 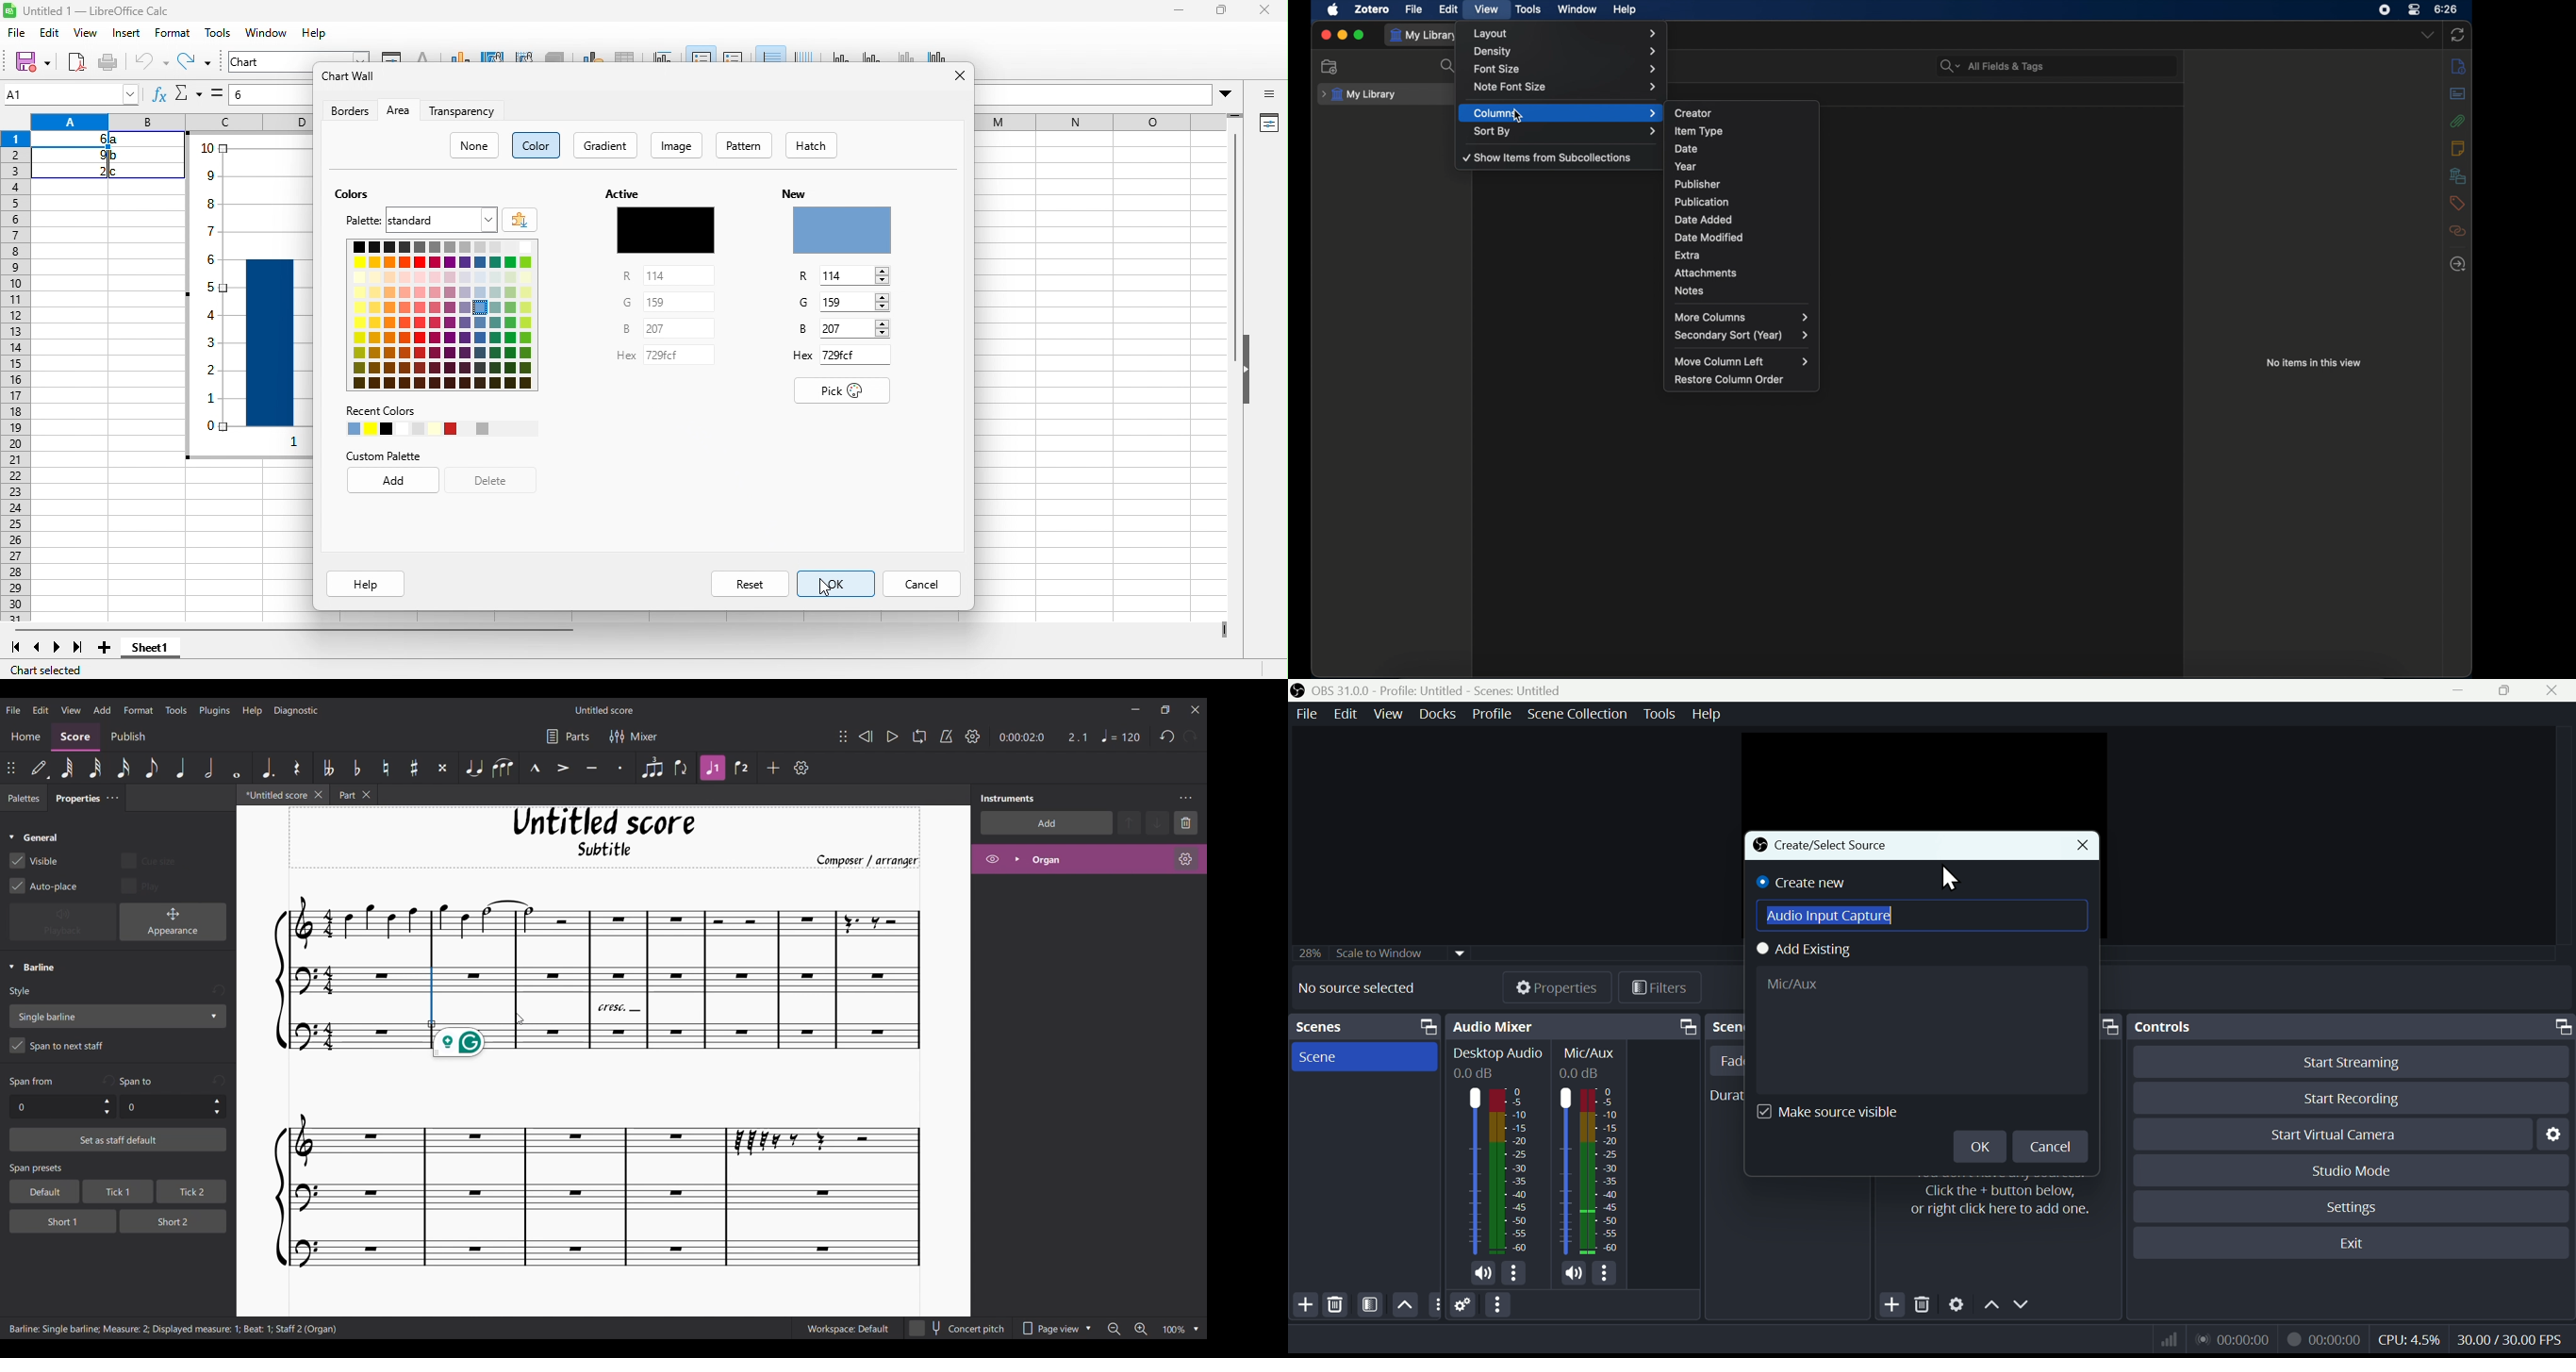 I want to click on recent colors, so click(x=384, y=409).